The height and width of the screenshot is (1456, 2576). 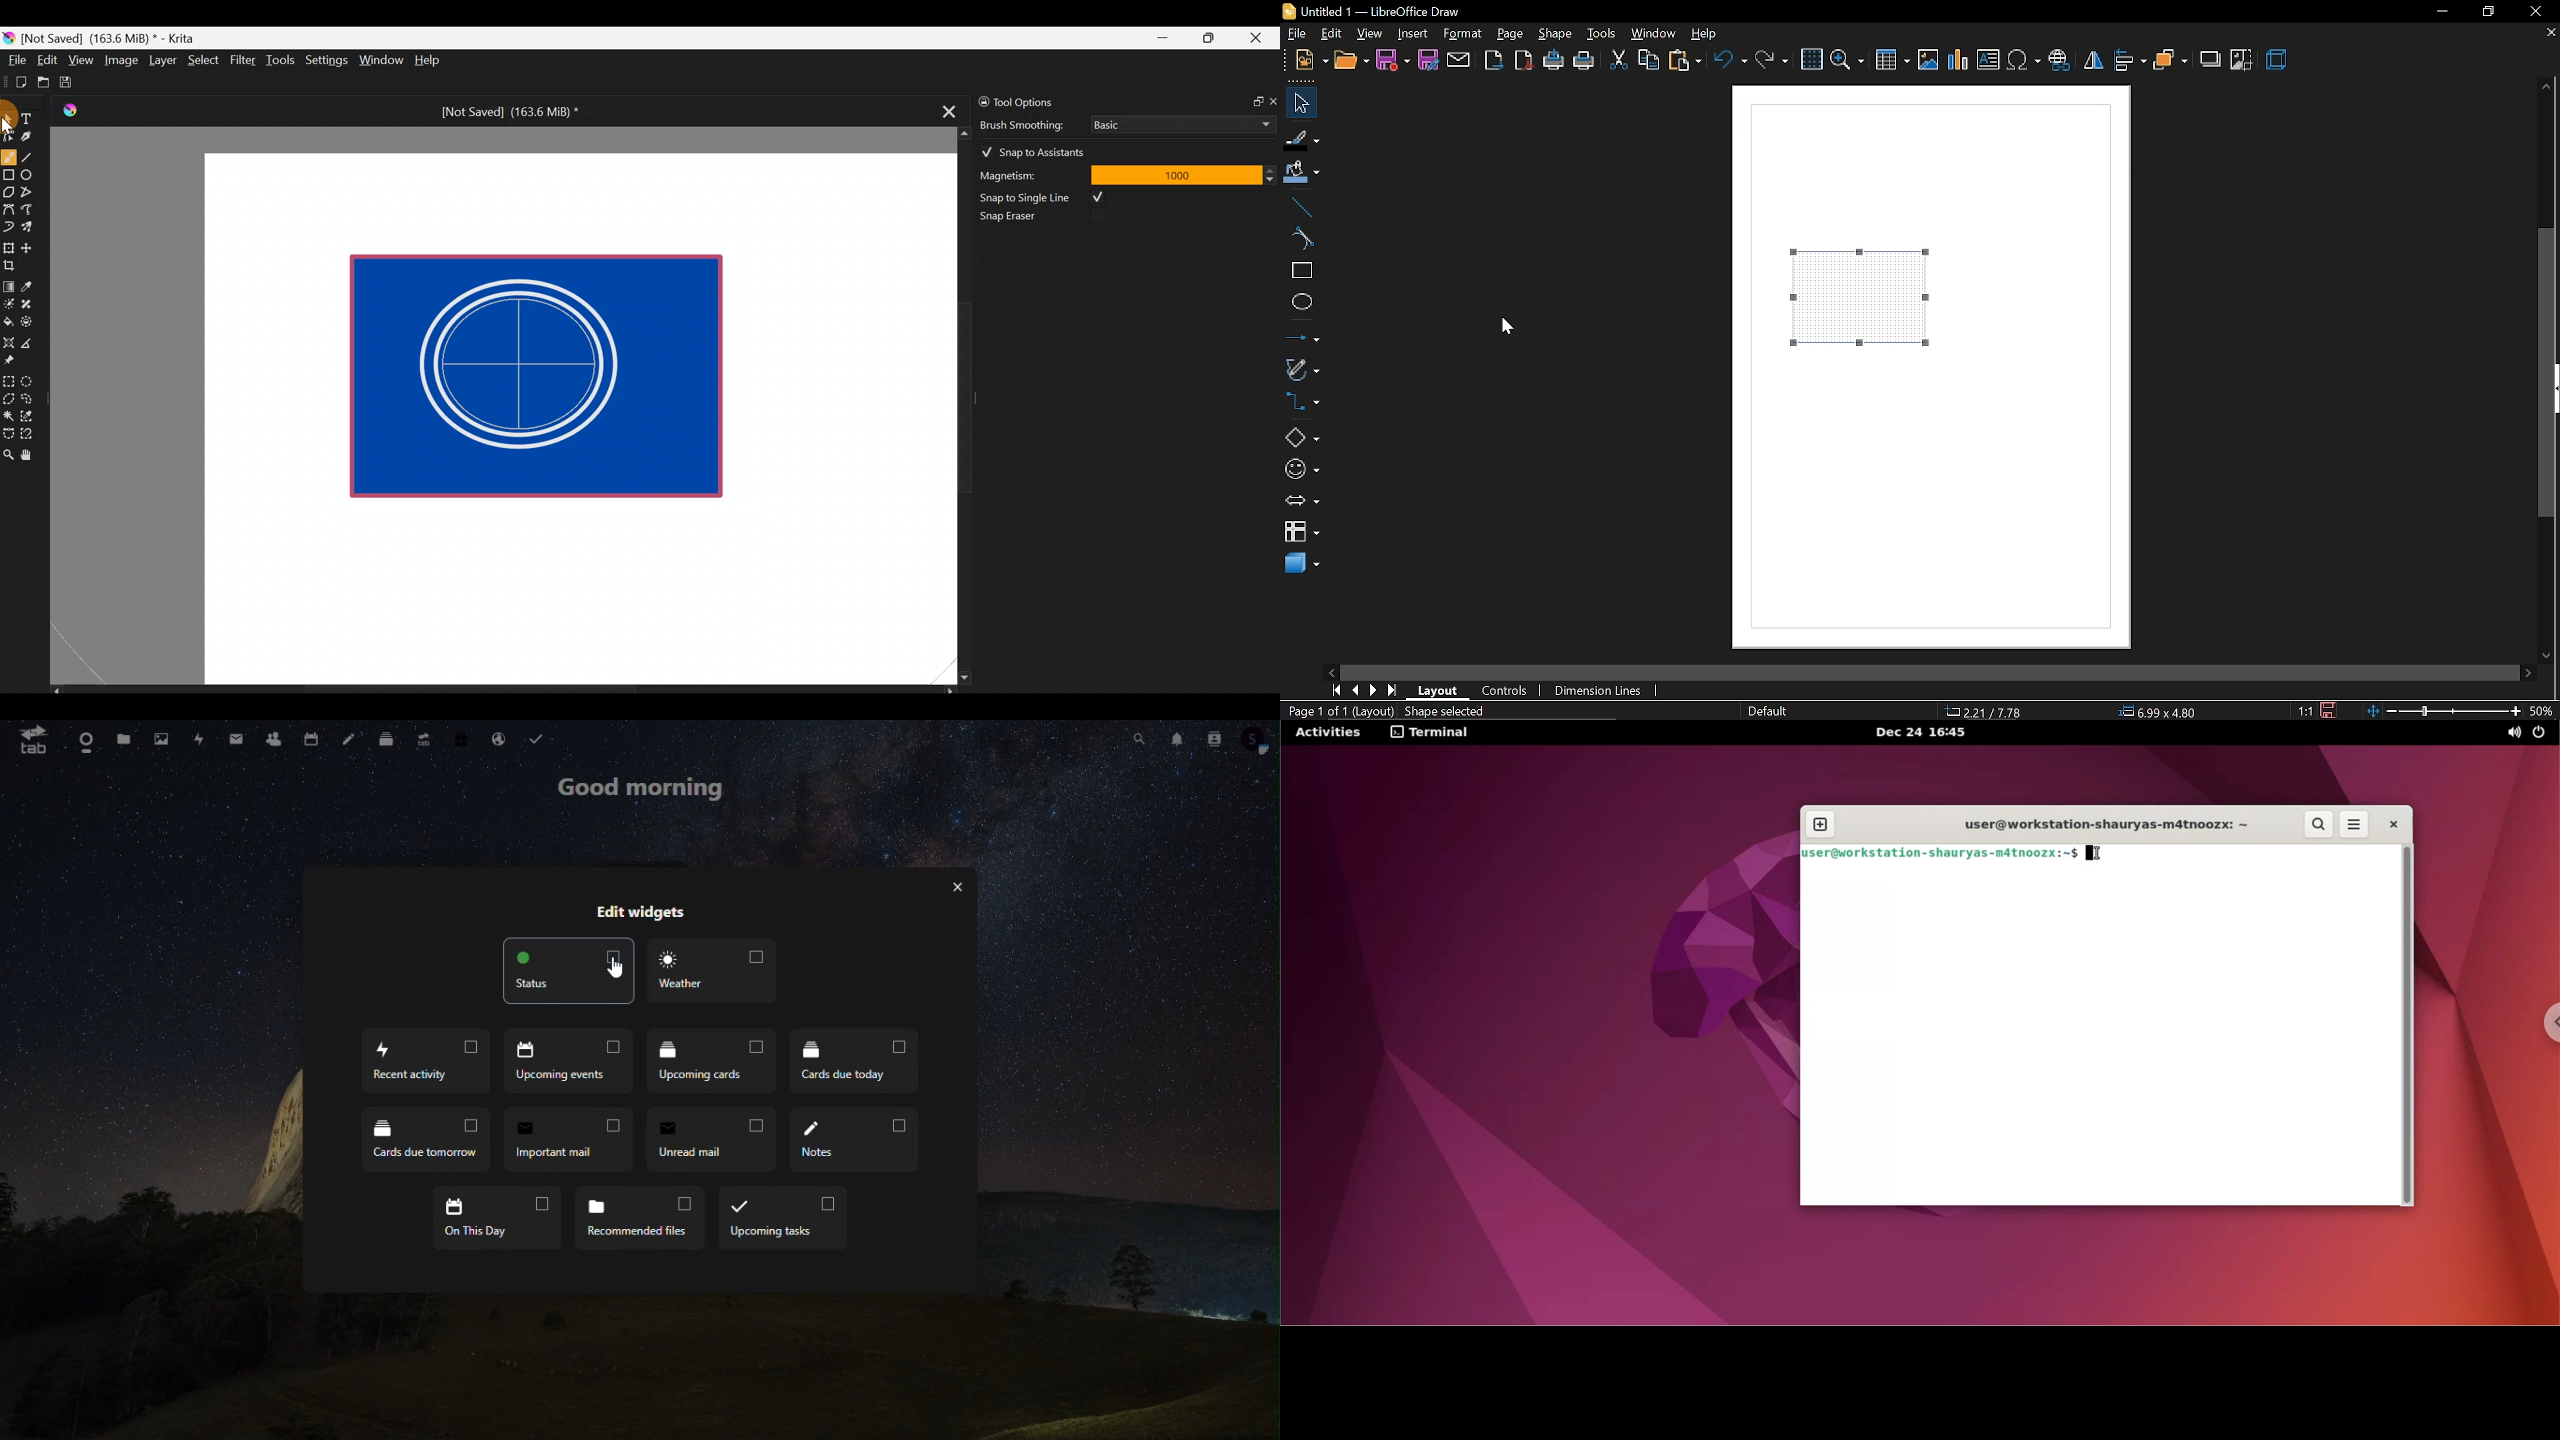 I want to click on search, so click(x=1140, y=741).